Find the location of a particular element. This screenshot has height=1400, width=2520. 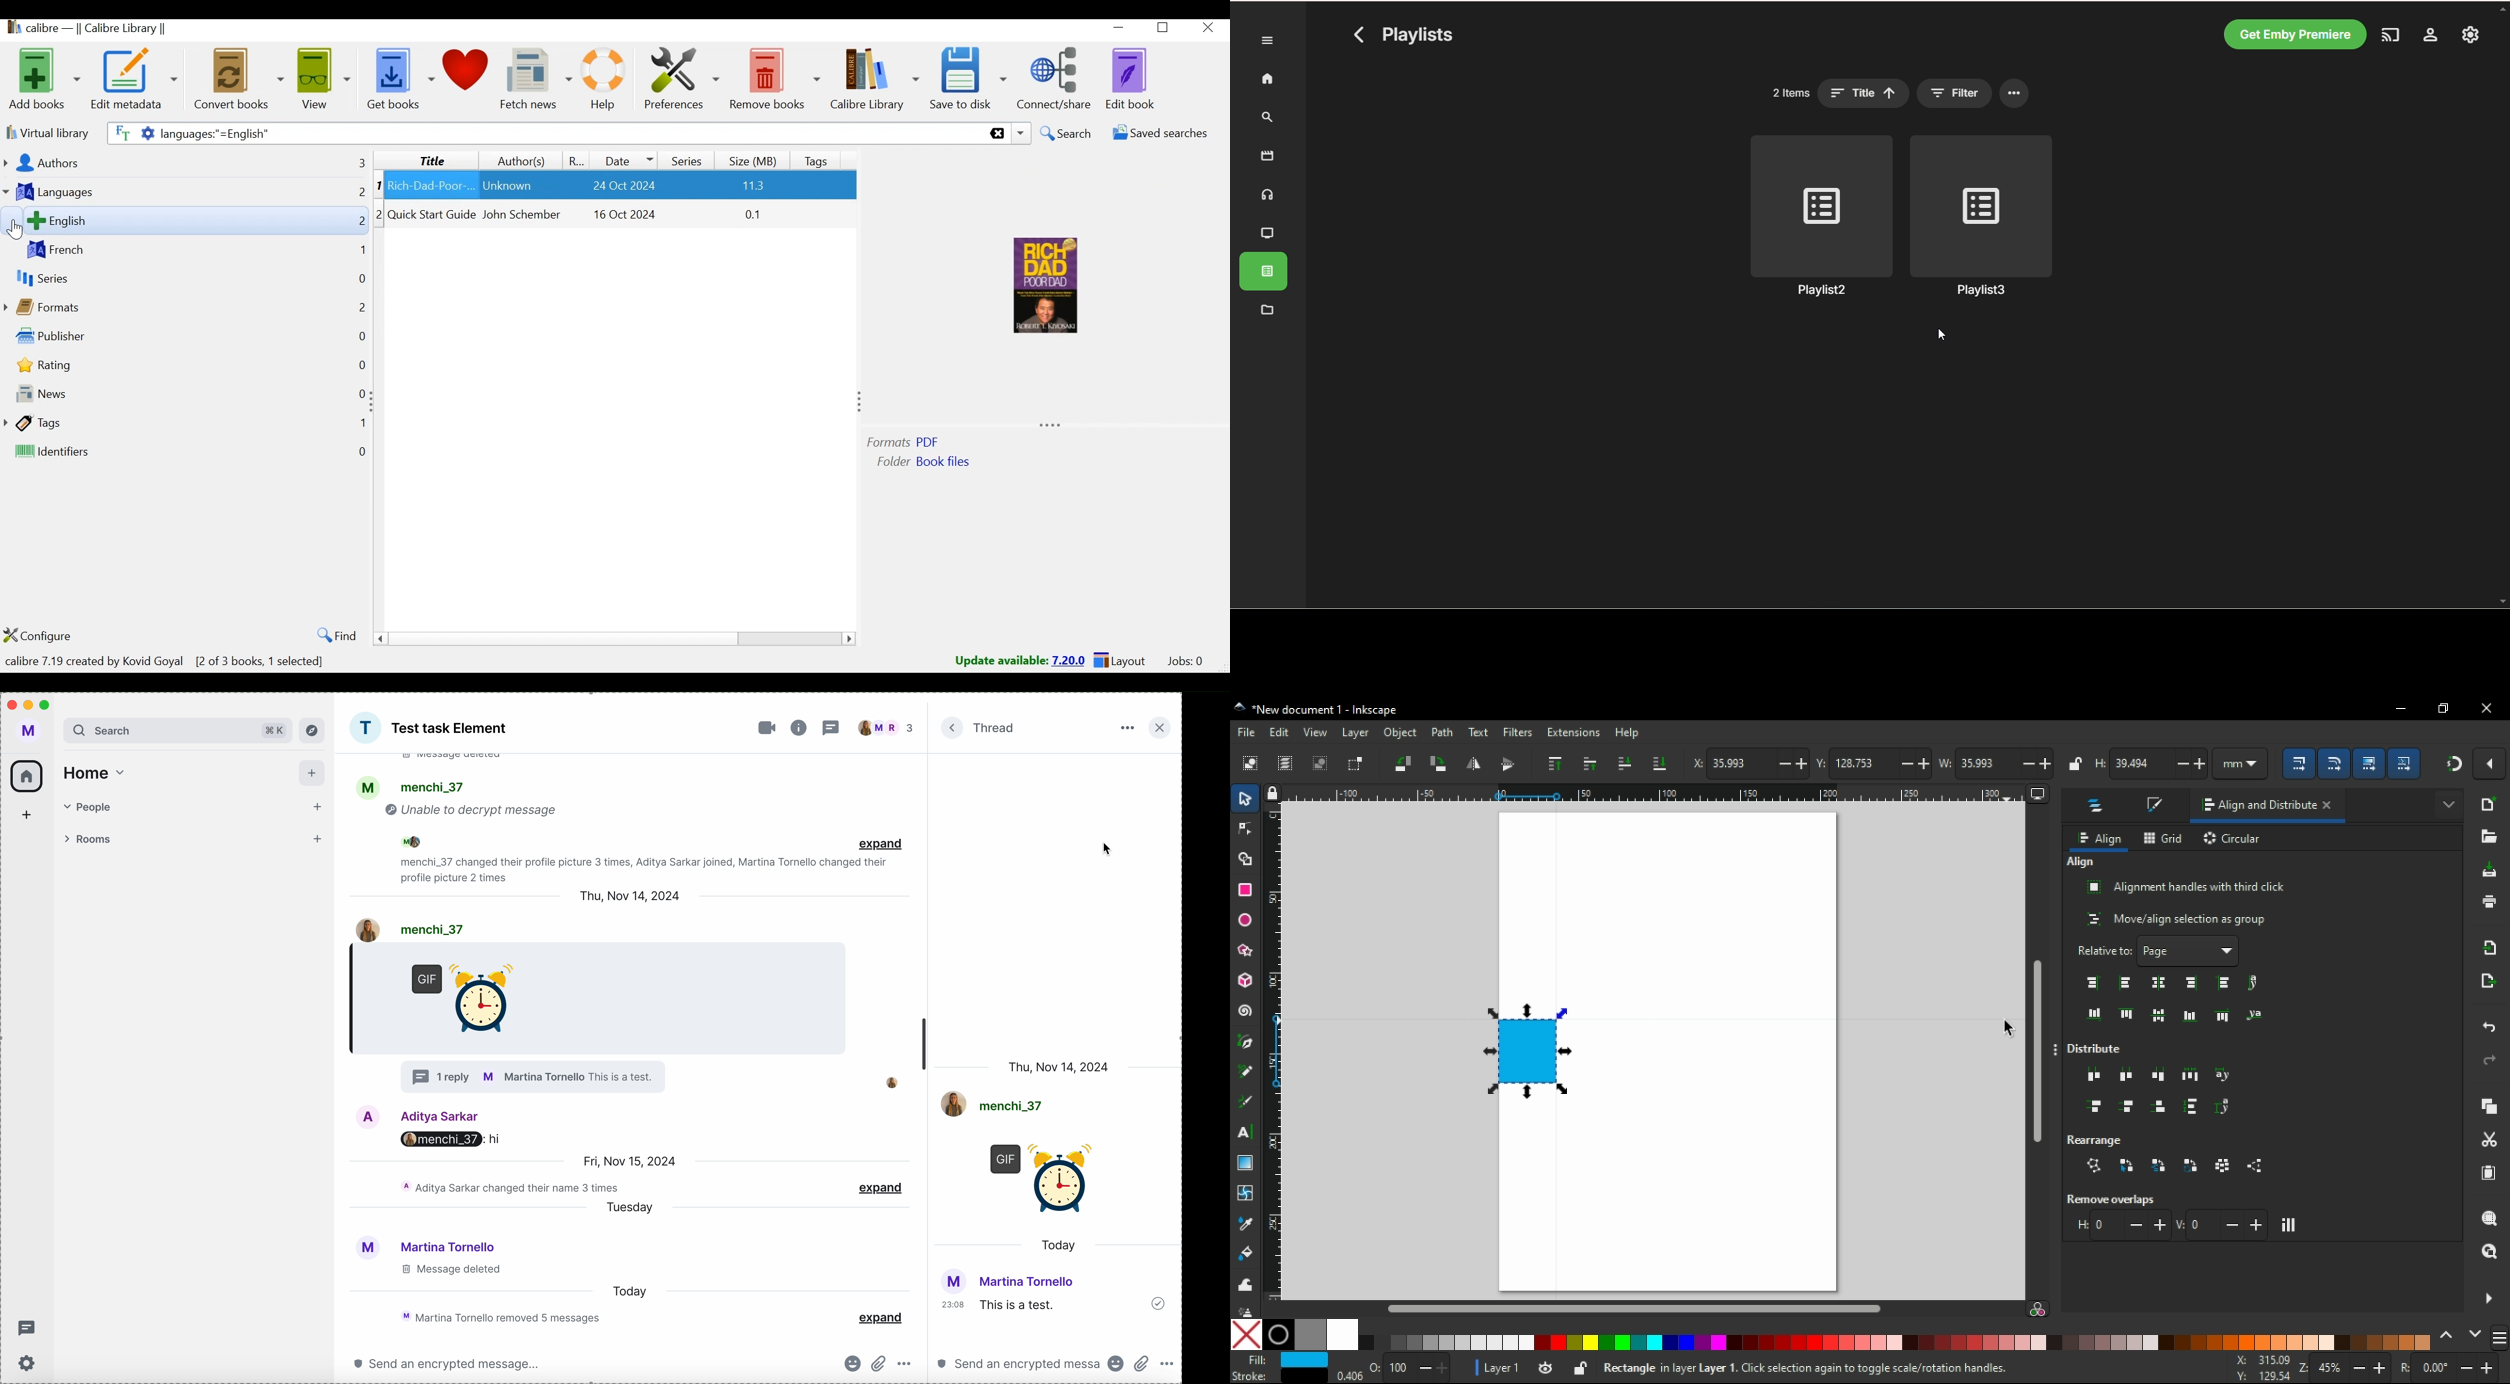

extensions is located at coordinates (1575, 733).